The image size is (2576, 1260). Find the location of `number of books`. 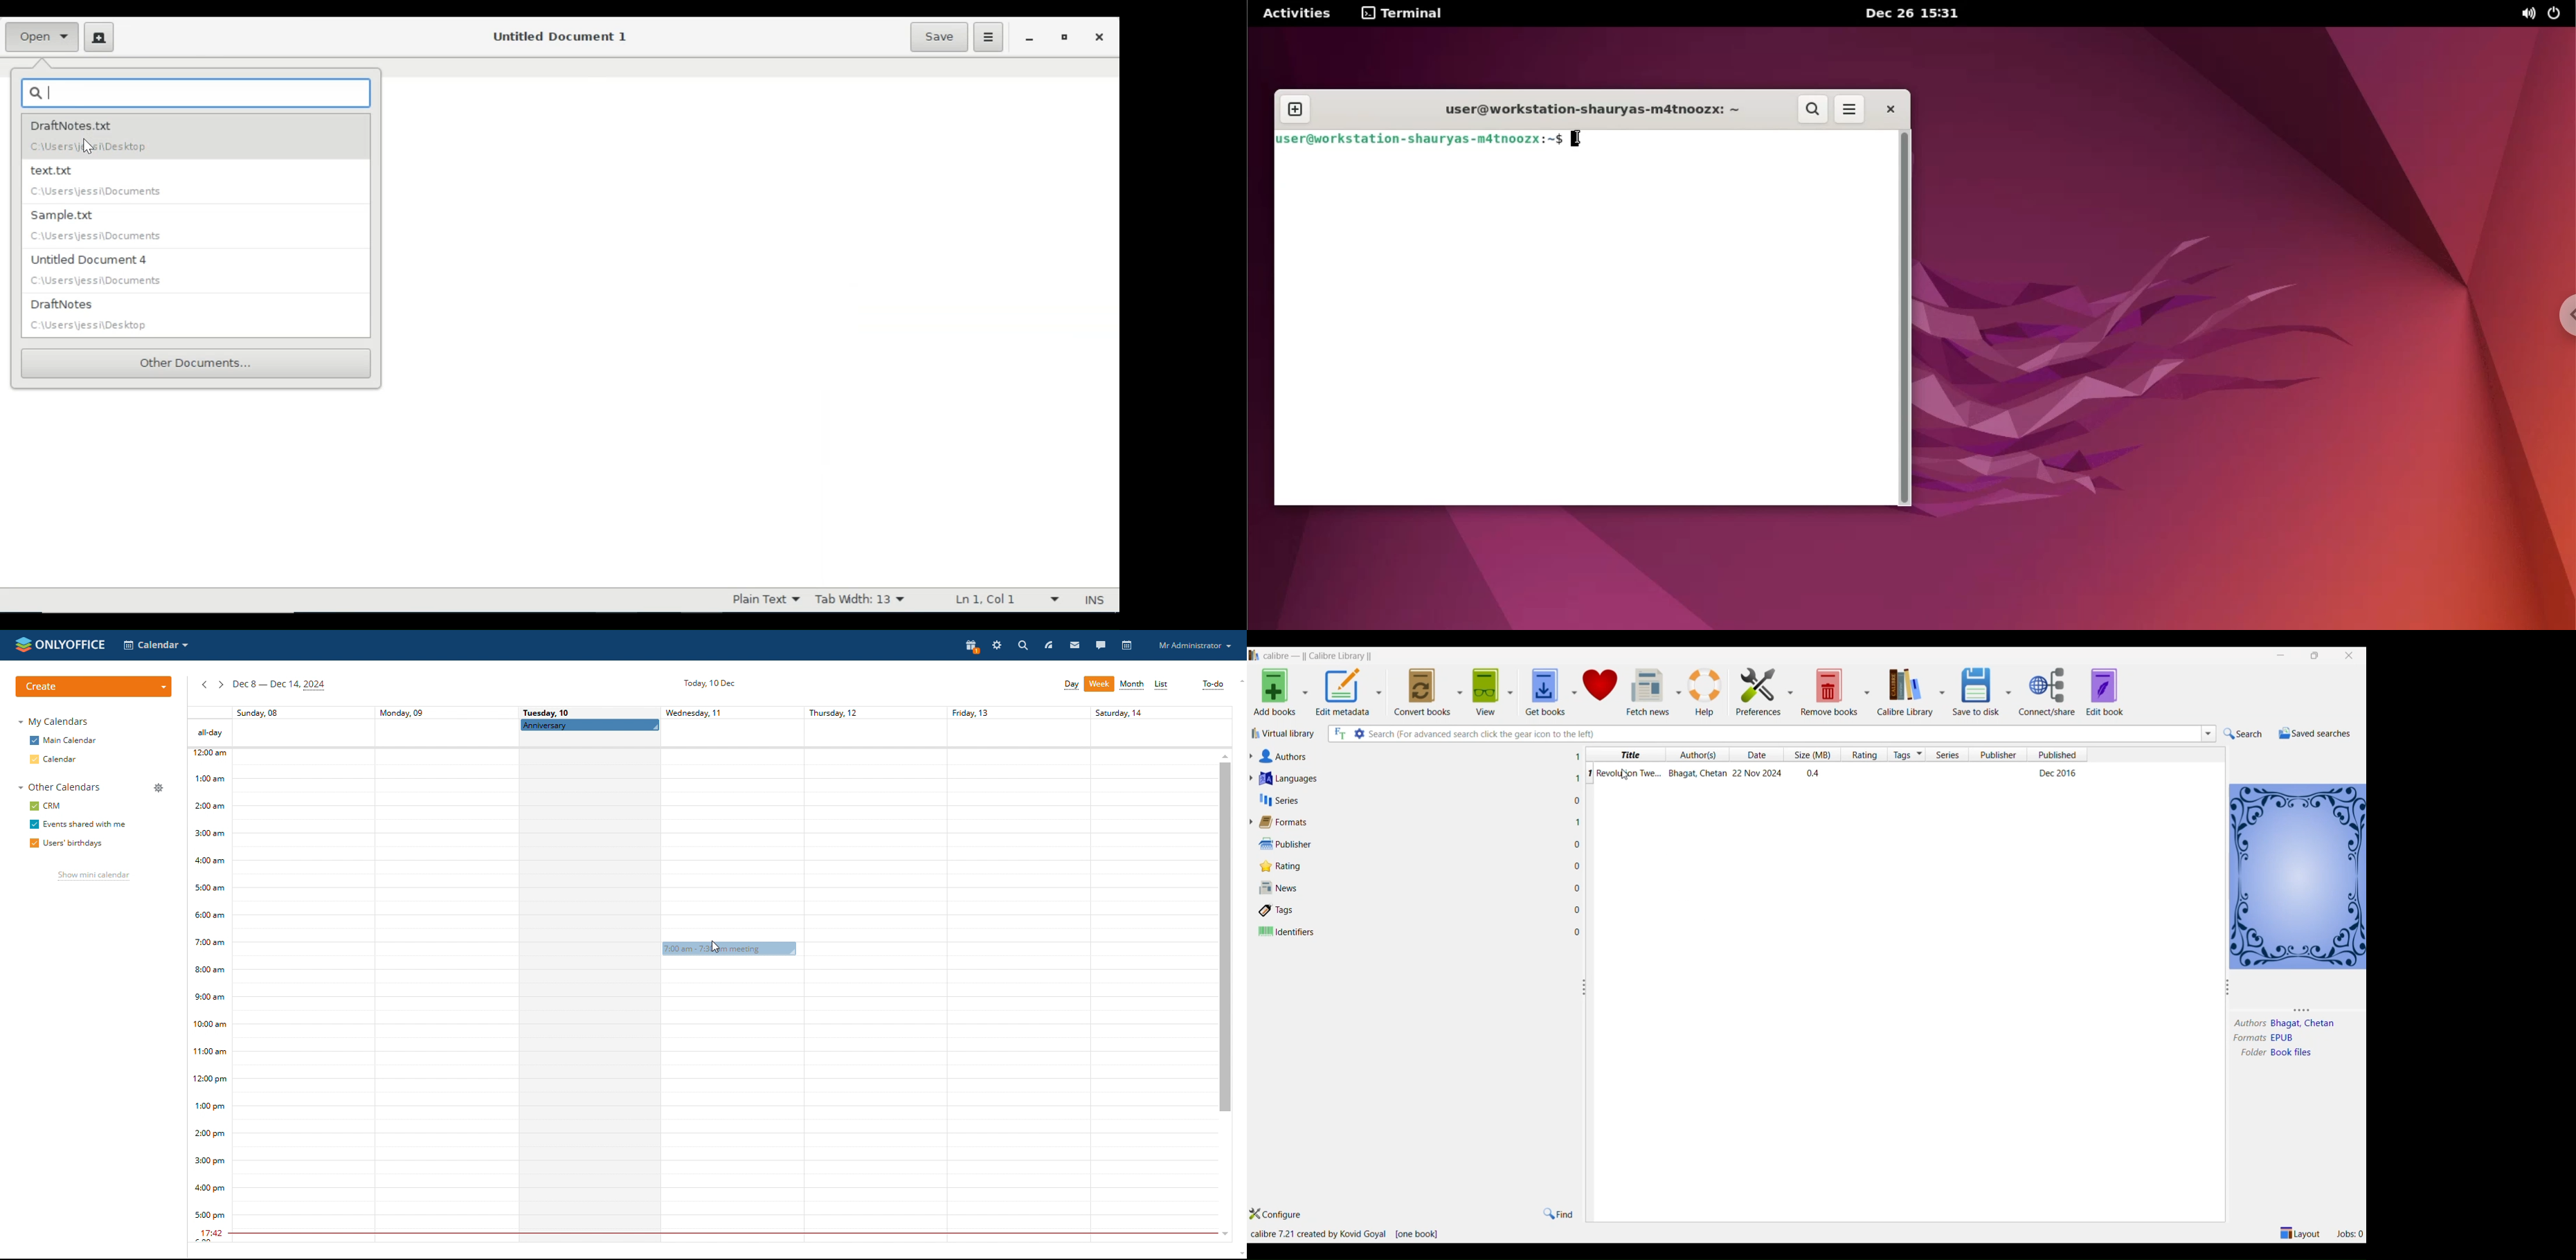

number of books is located at coordinates (1419, 1236).